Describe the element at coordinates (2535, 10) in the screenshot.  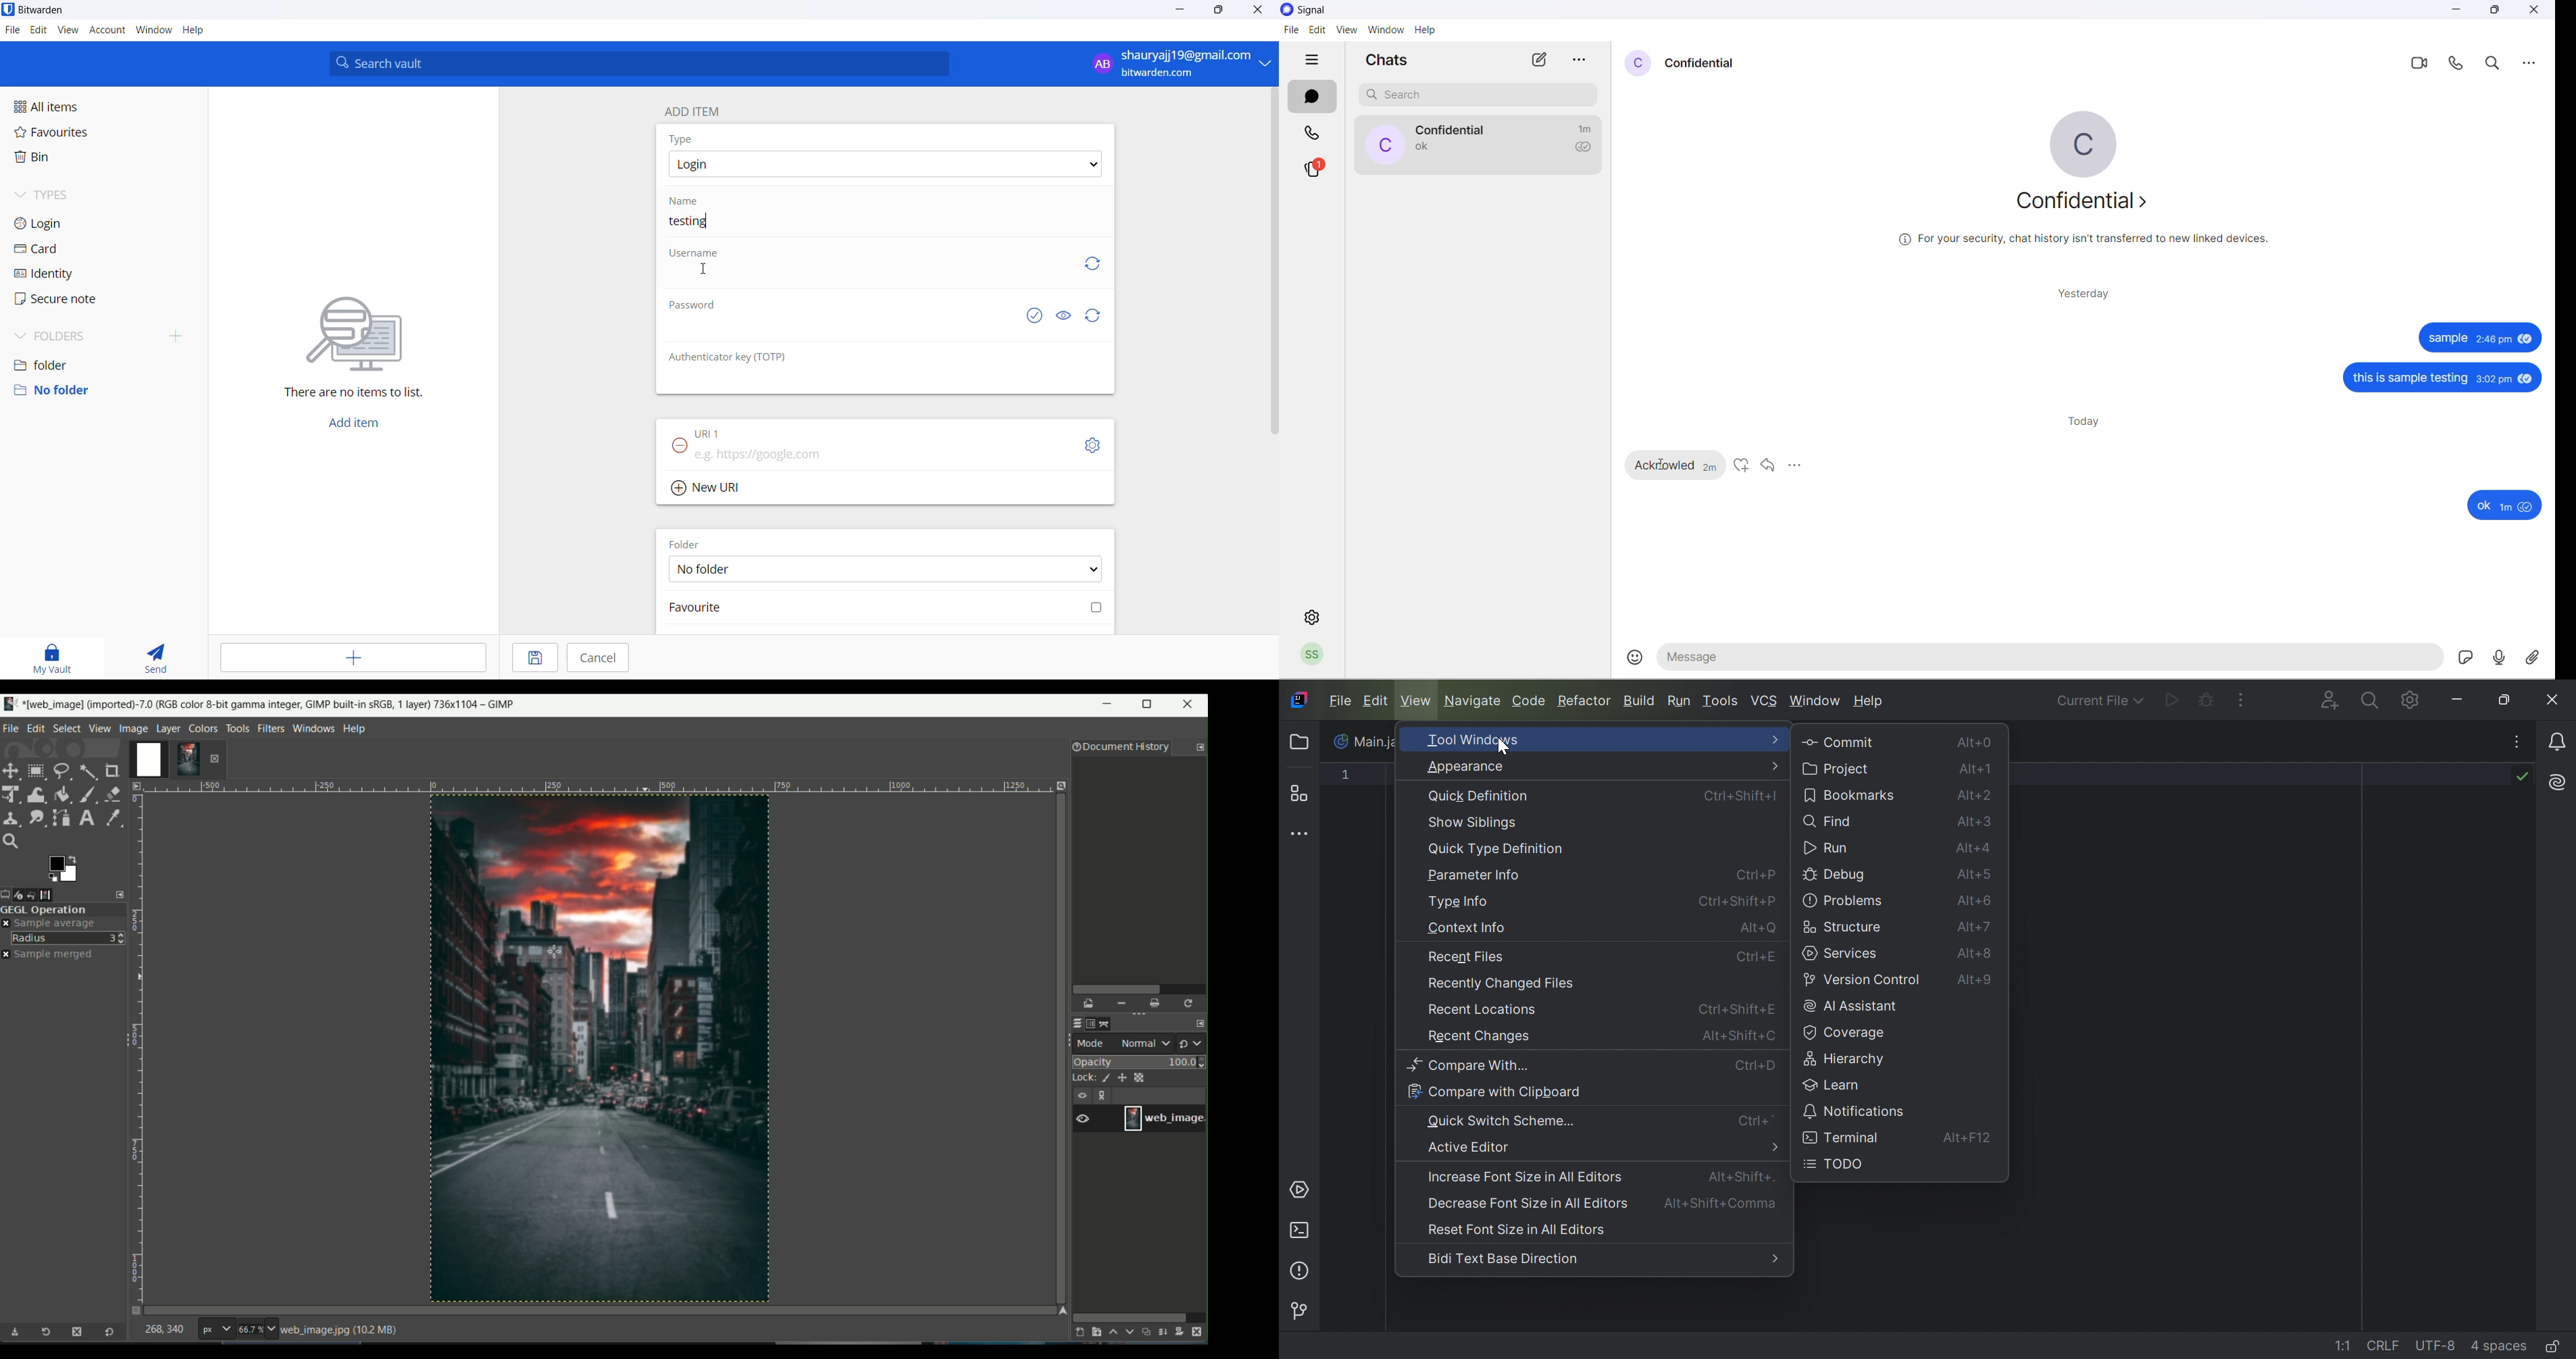
I see `close` at that location.